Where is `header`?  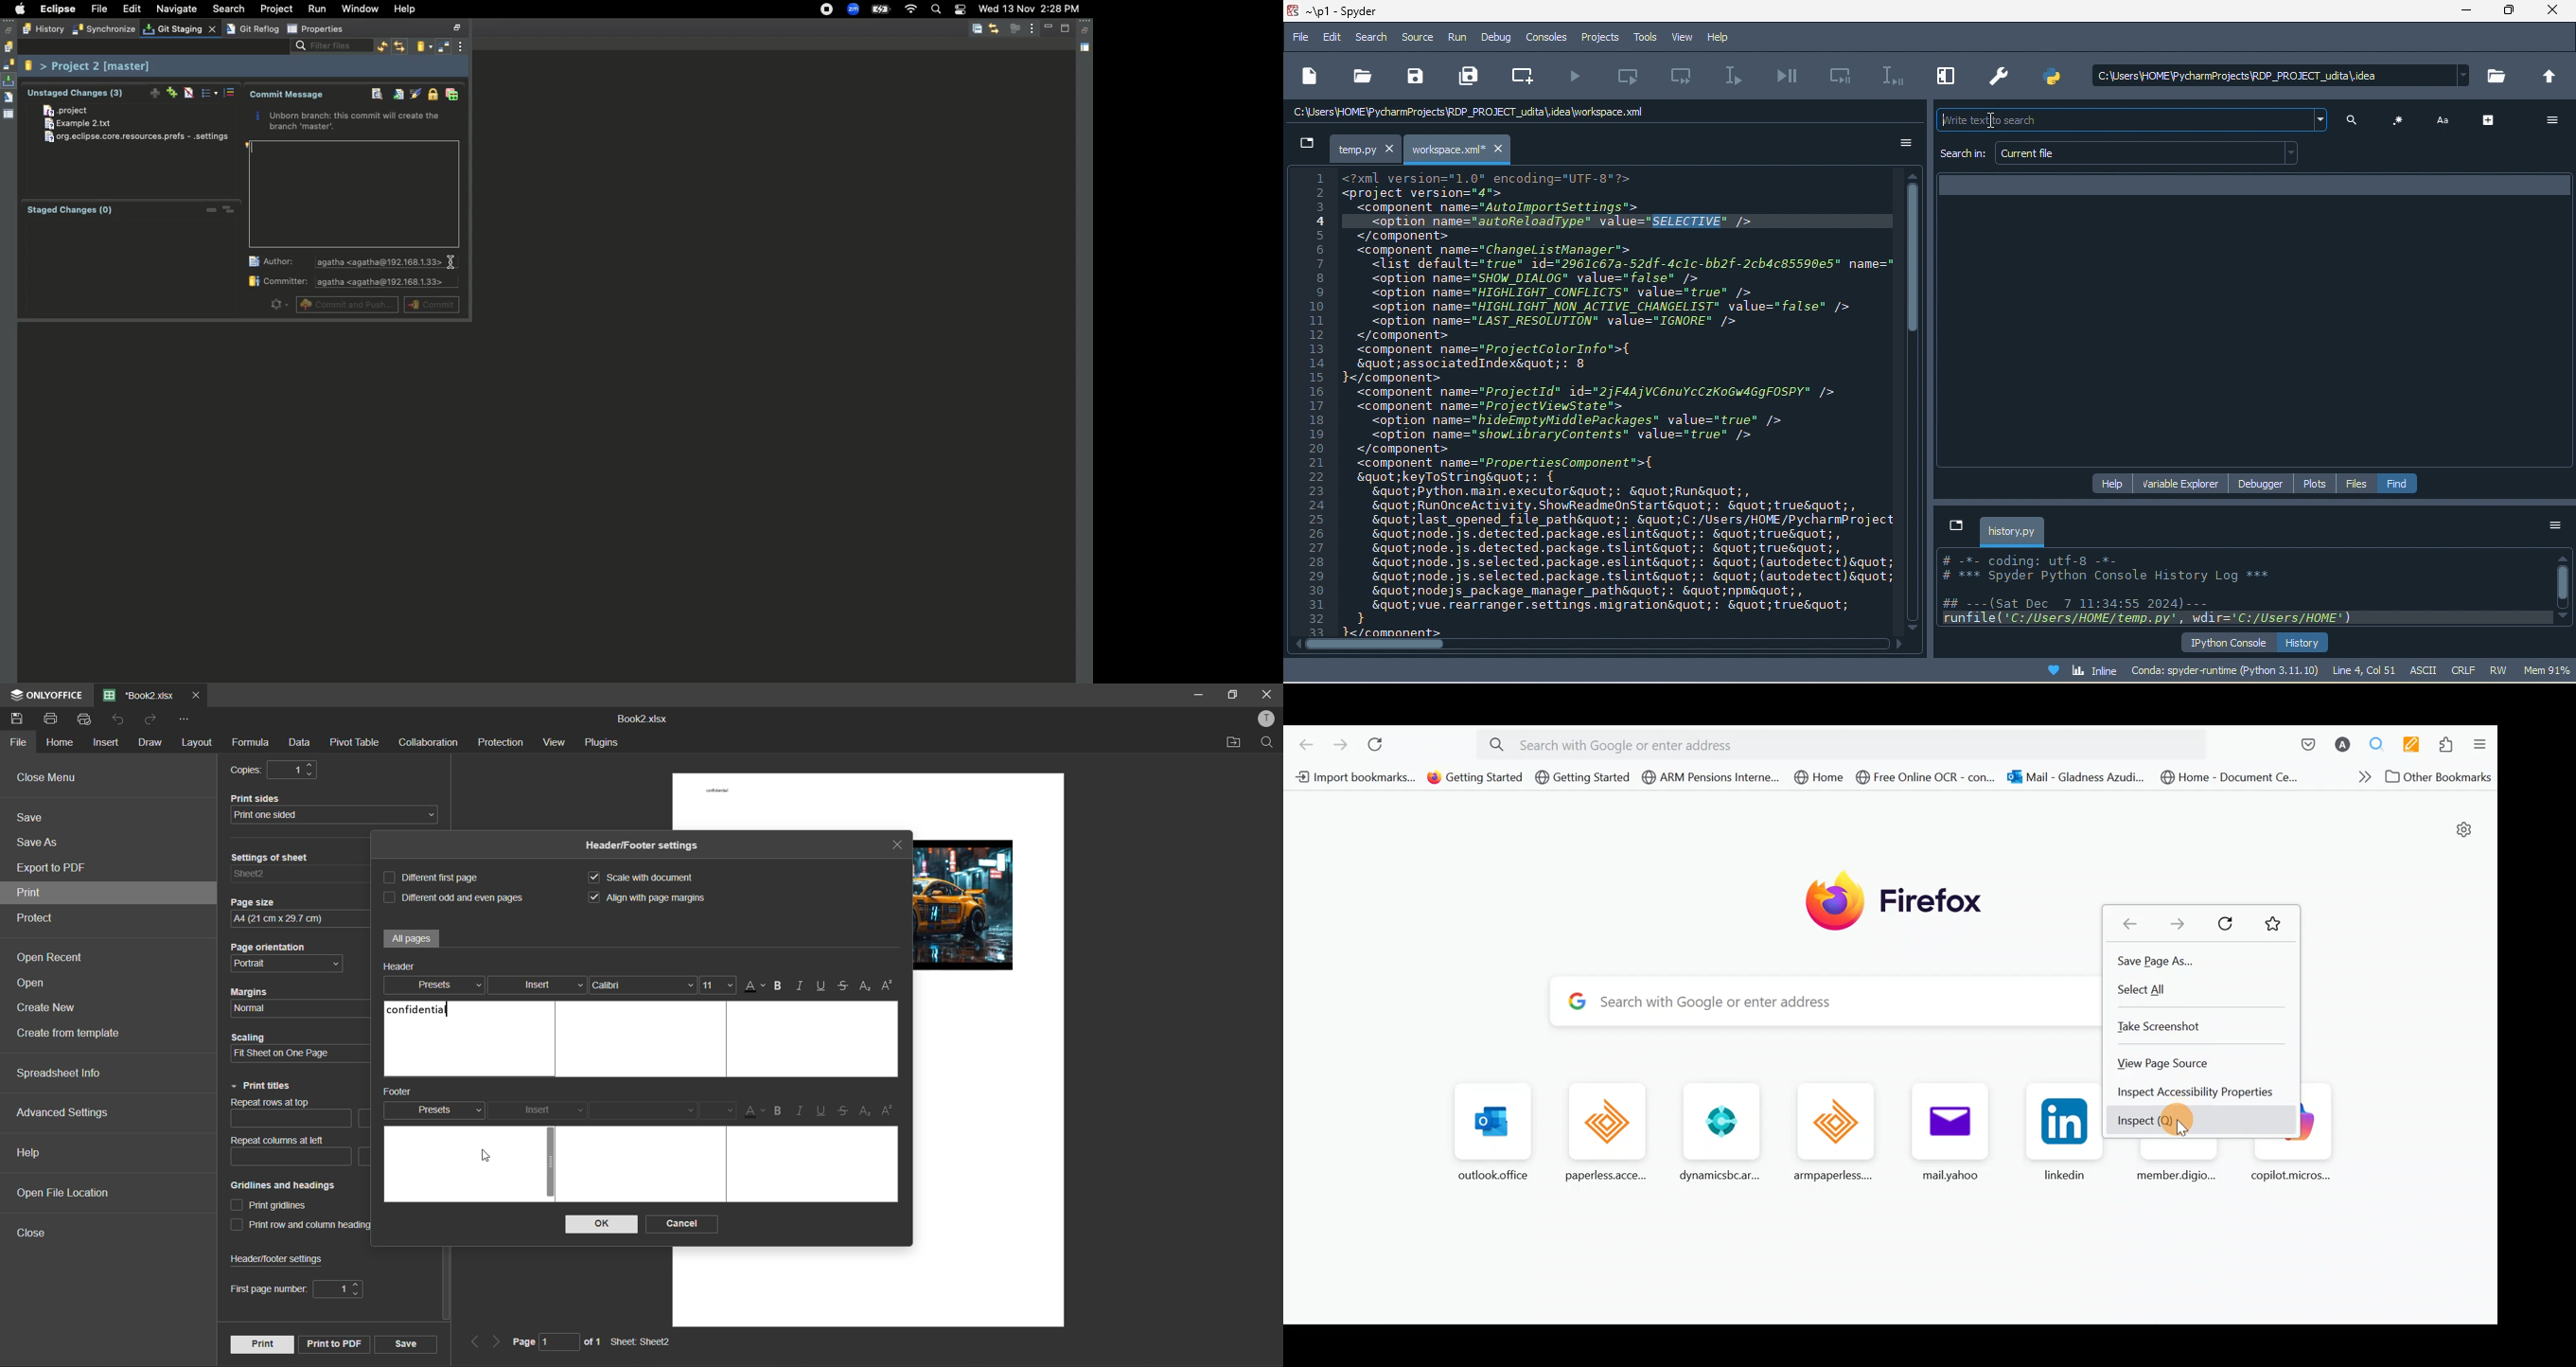
header is located at coordinates (403, 968).